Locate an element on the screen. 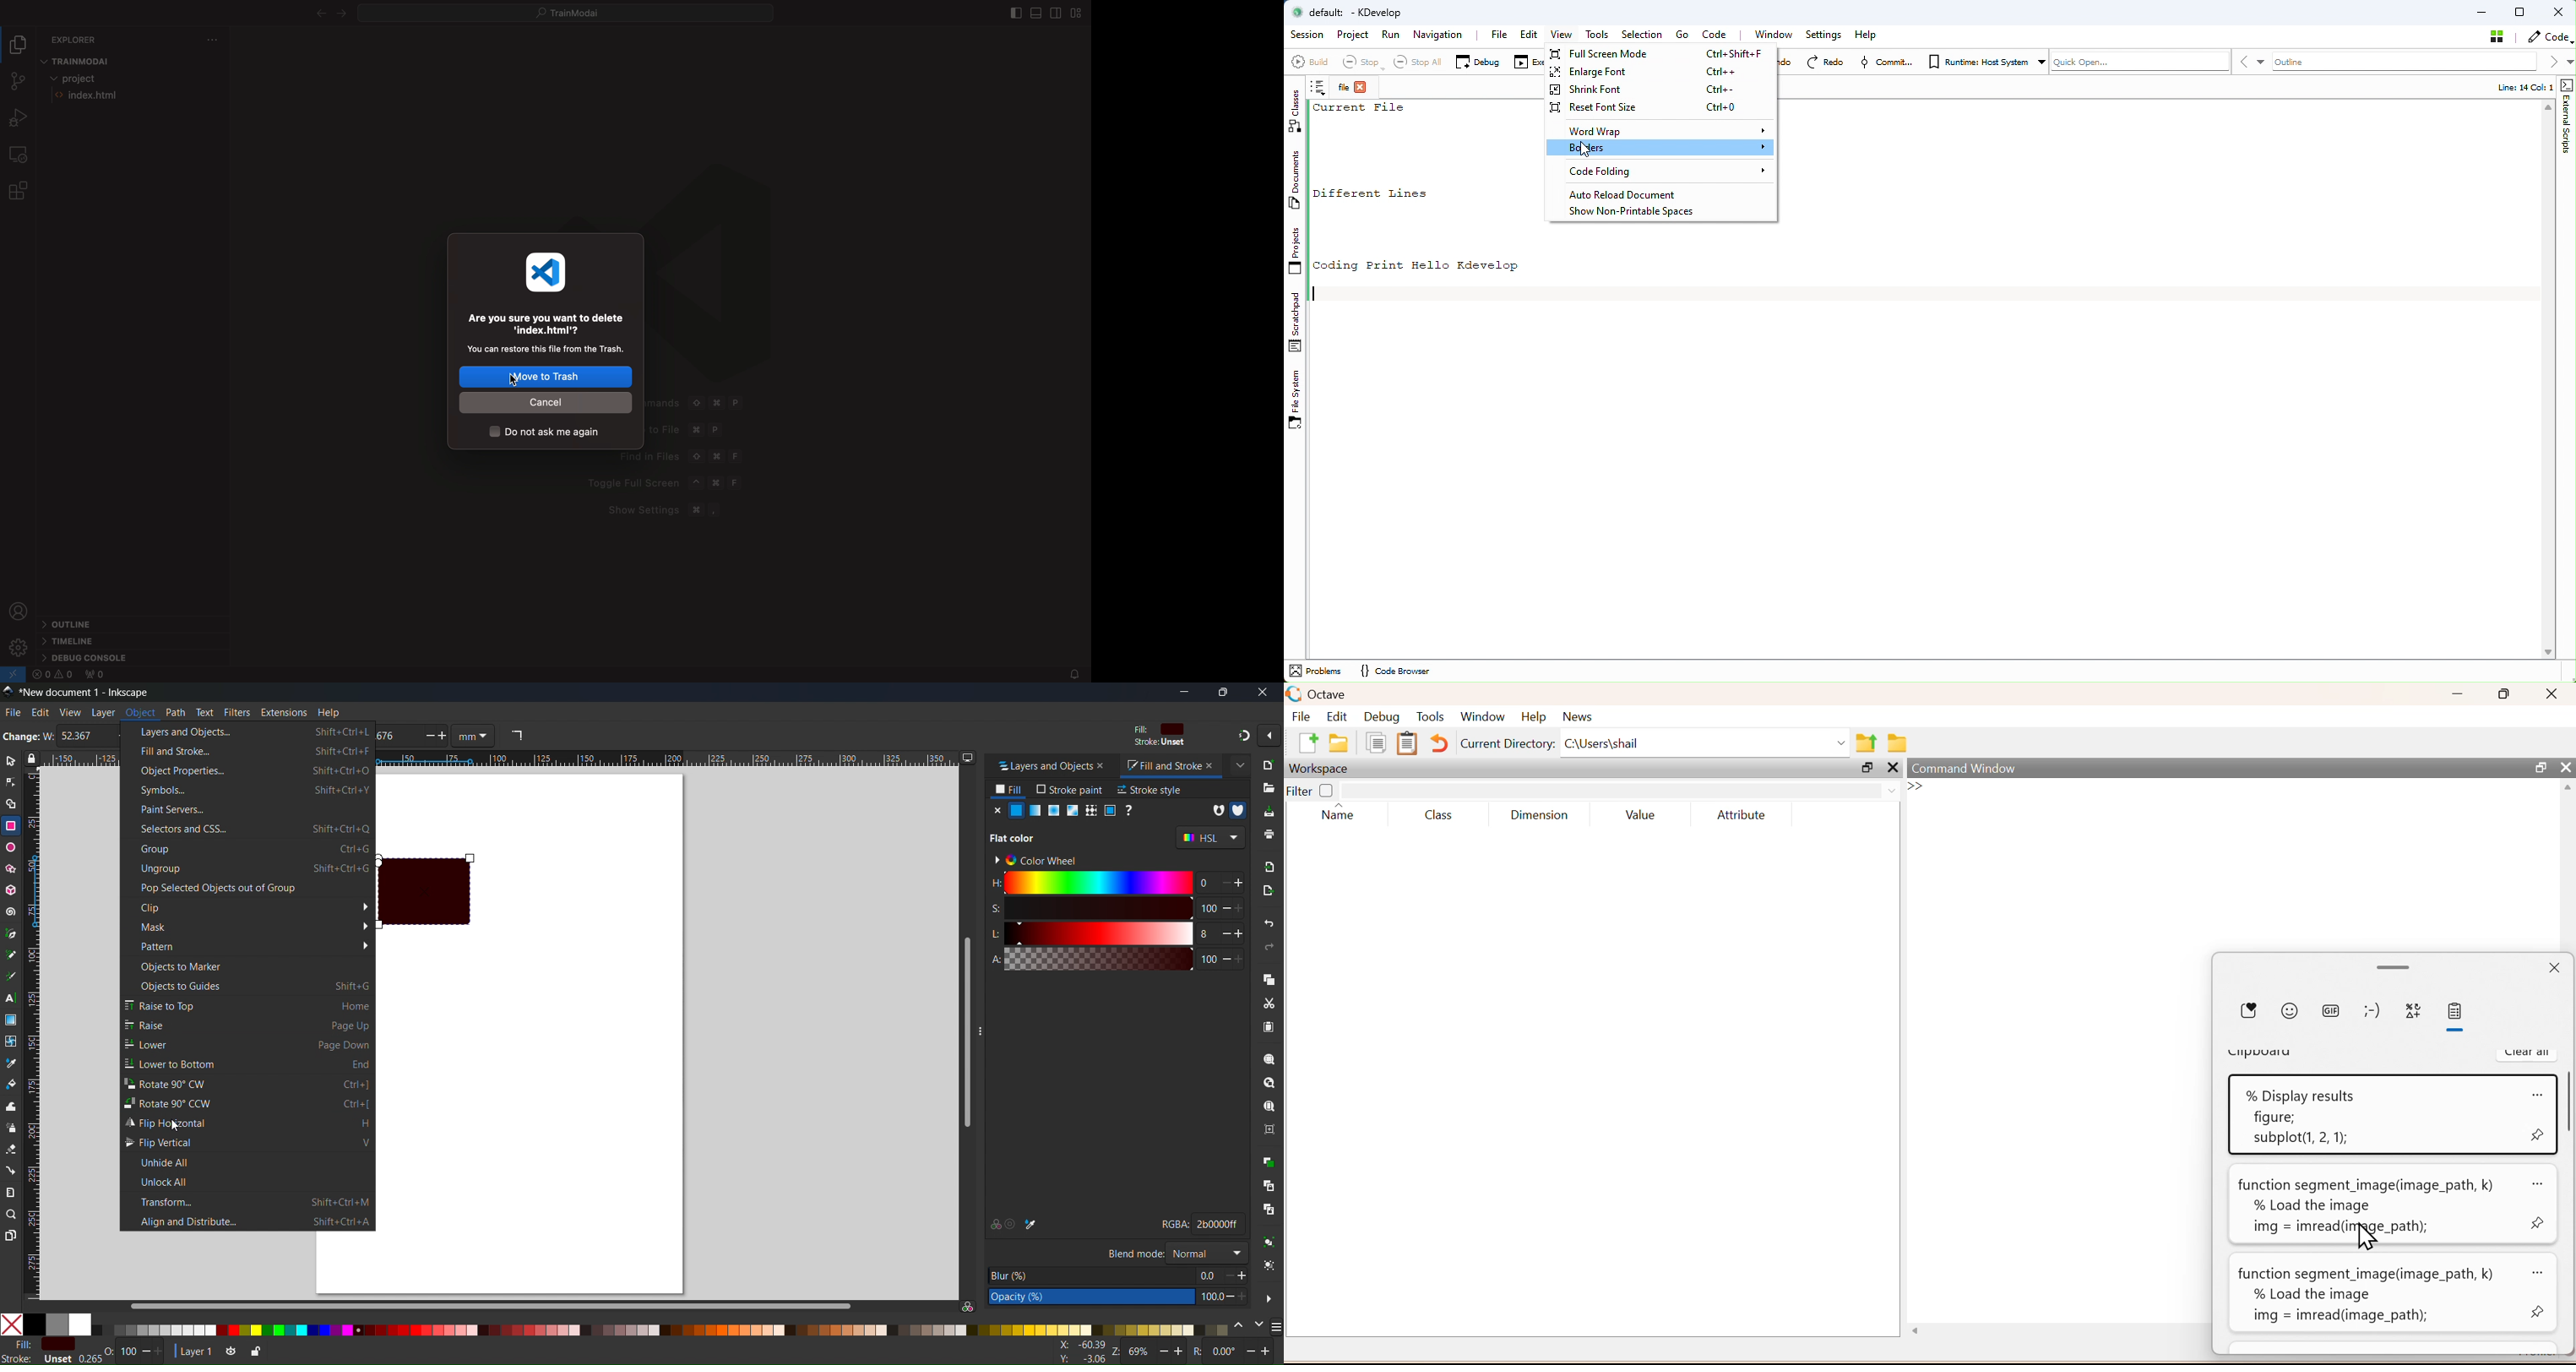 Image resolution: width=2576 pixels, height=1372 pixels. fill is located at coordinates (1010, 790).